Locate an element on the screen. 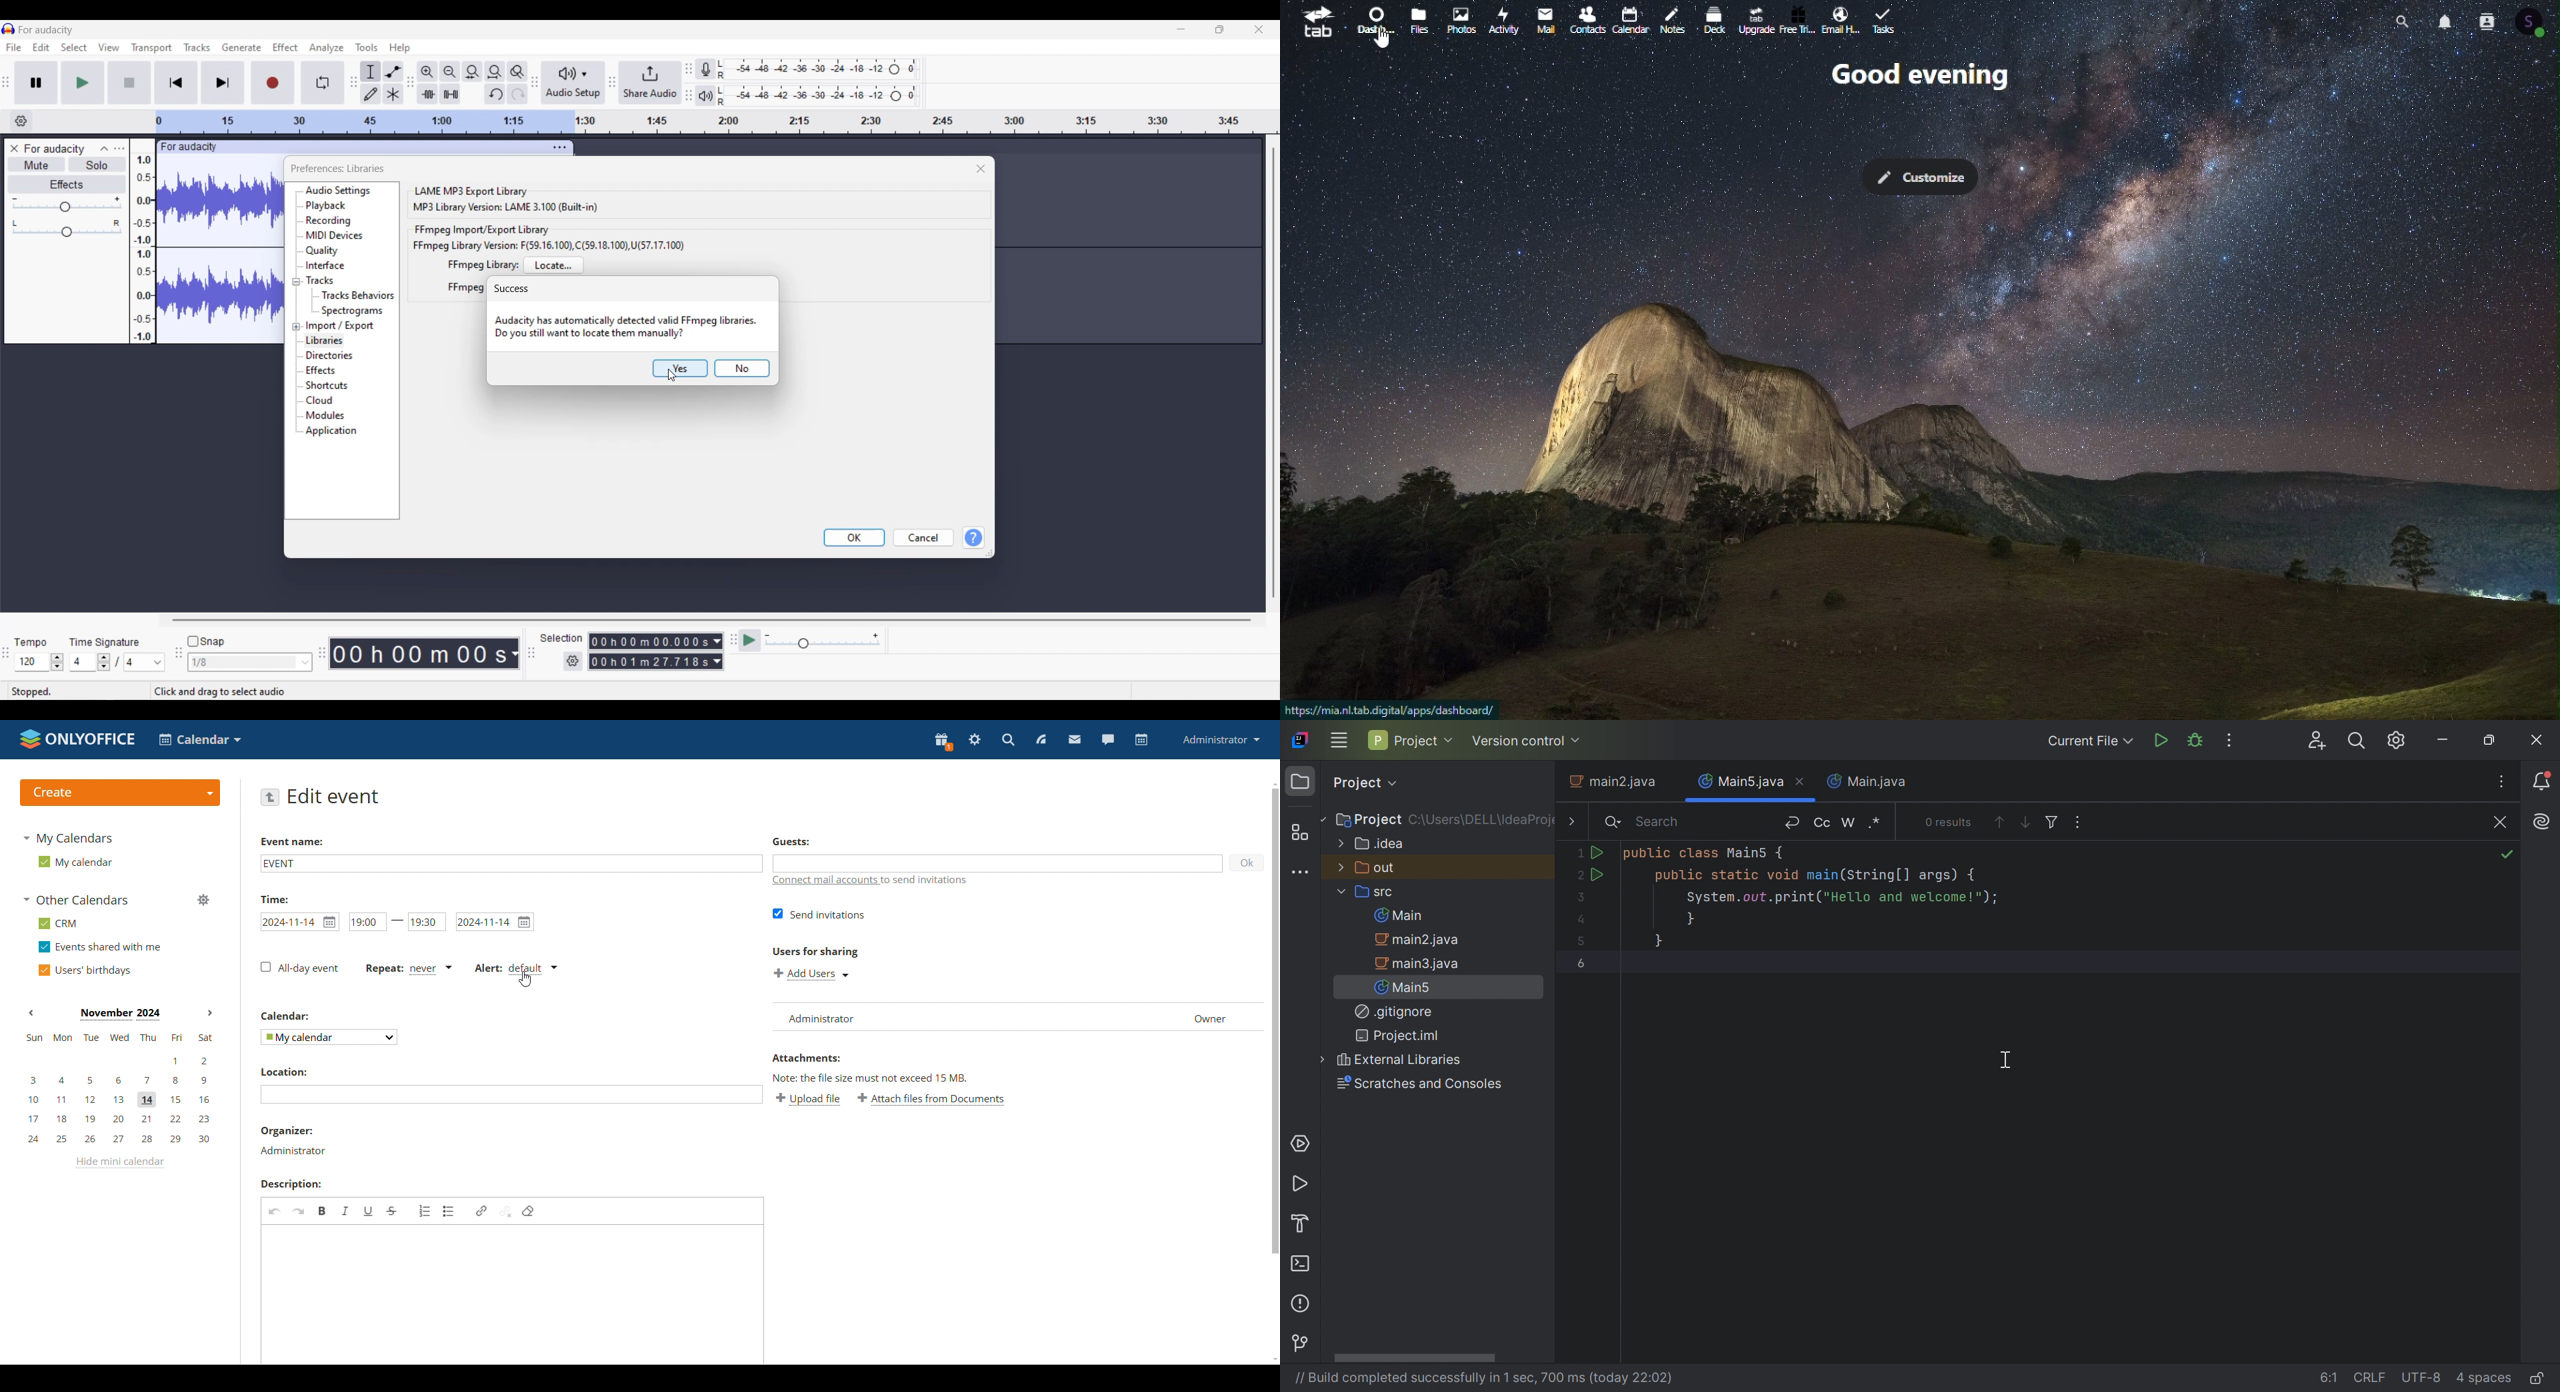 The image size is (2576, 1400). Audio settings is located at coordinates (339, 191).